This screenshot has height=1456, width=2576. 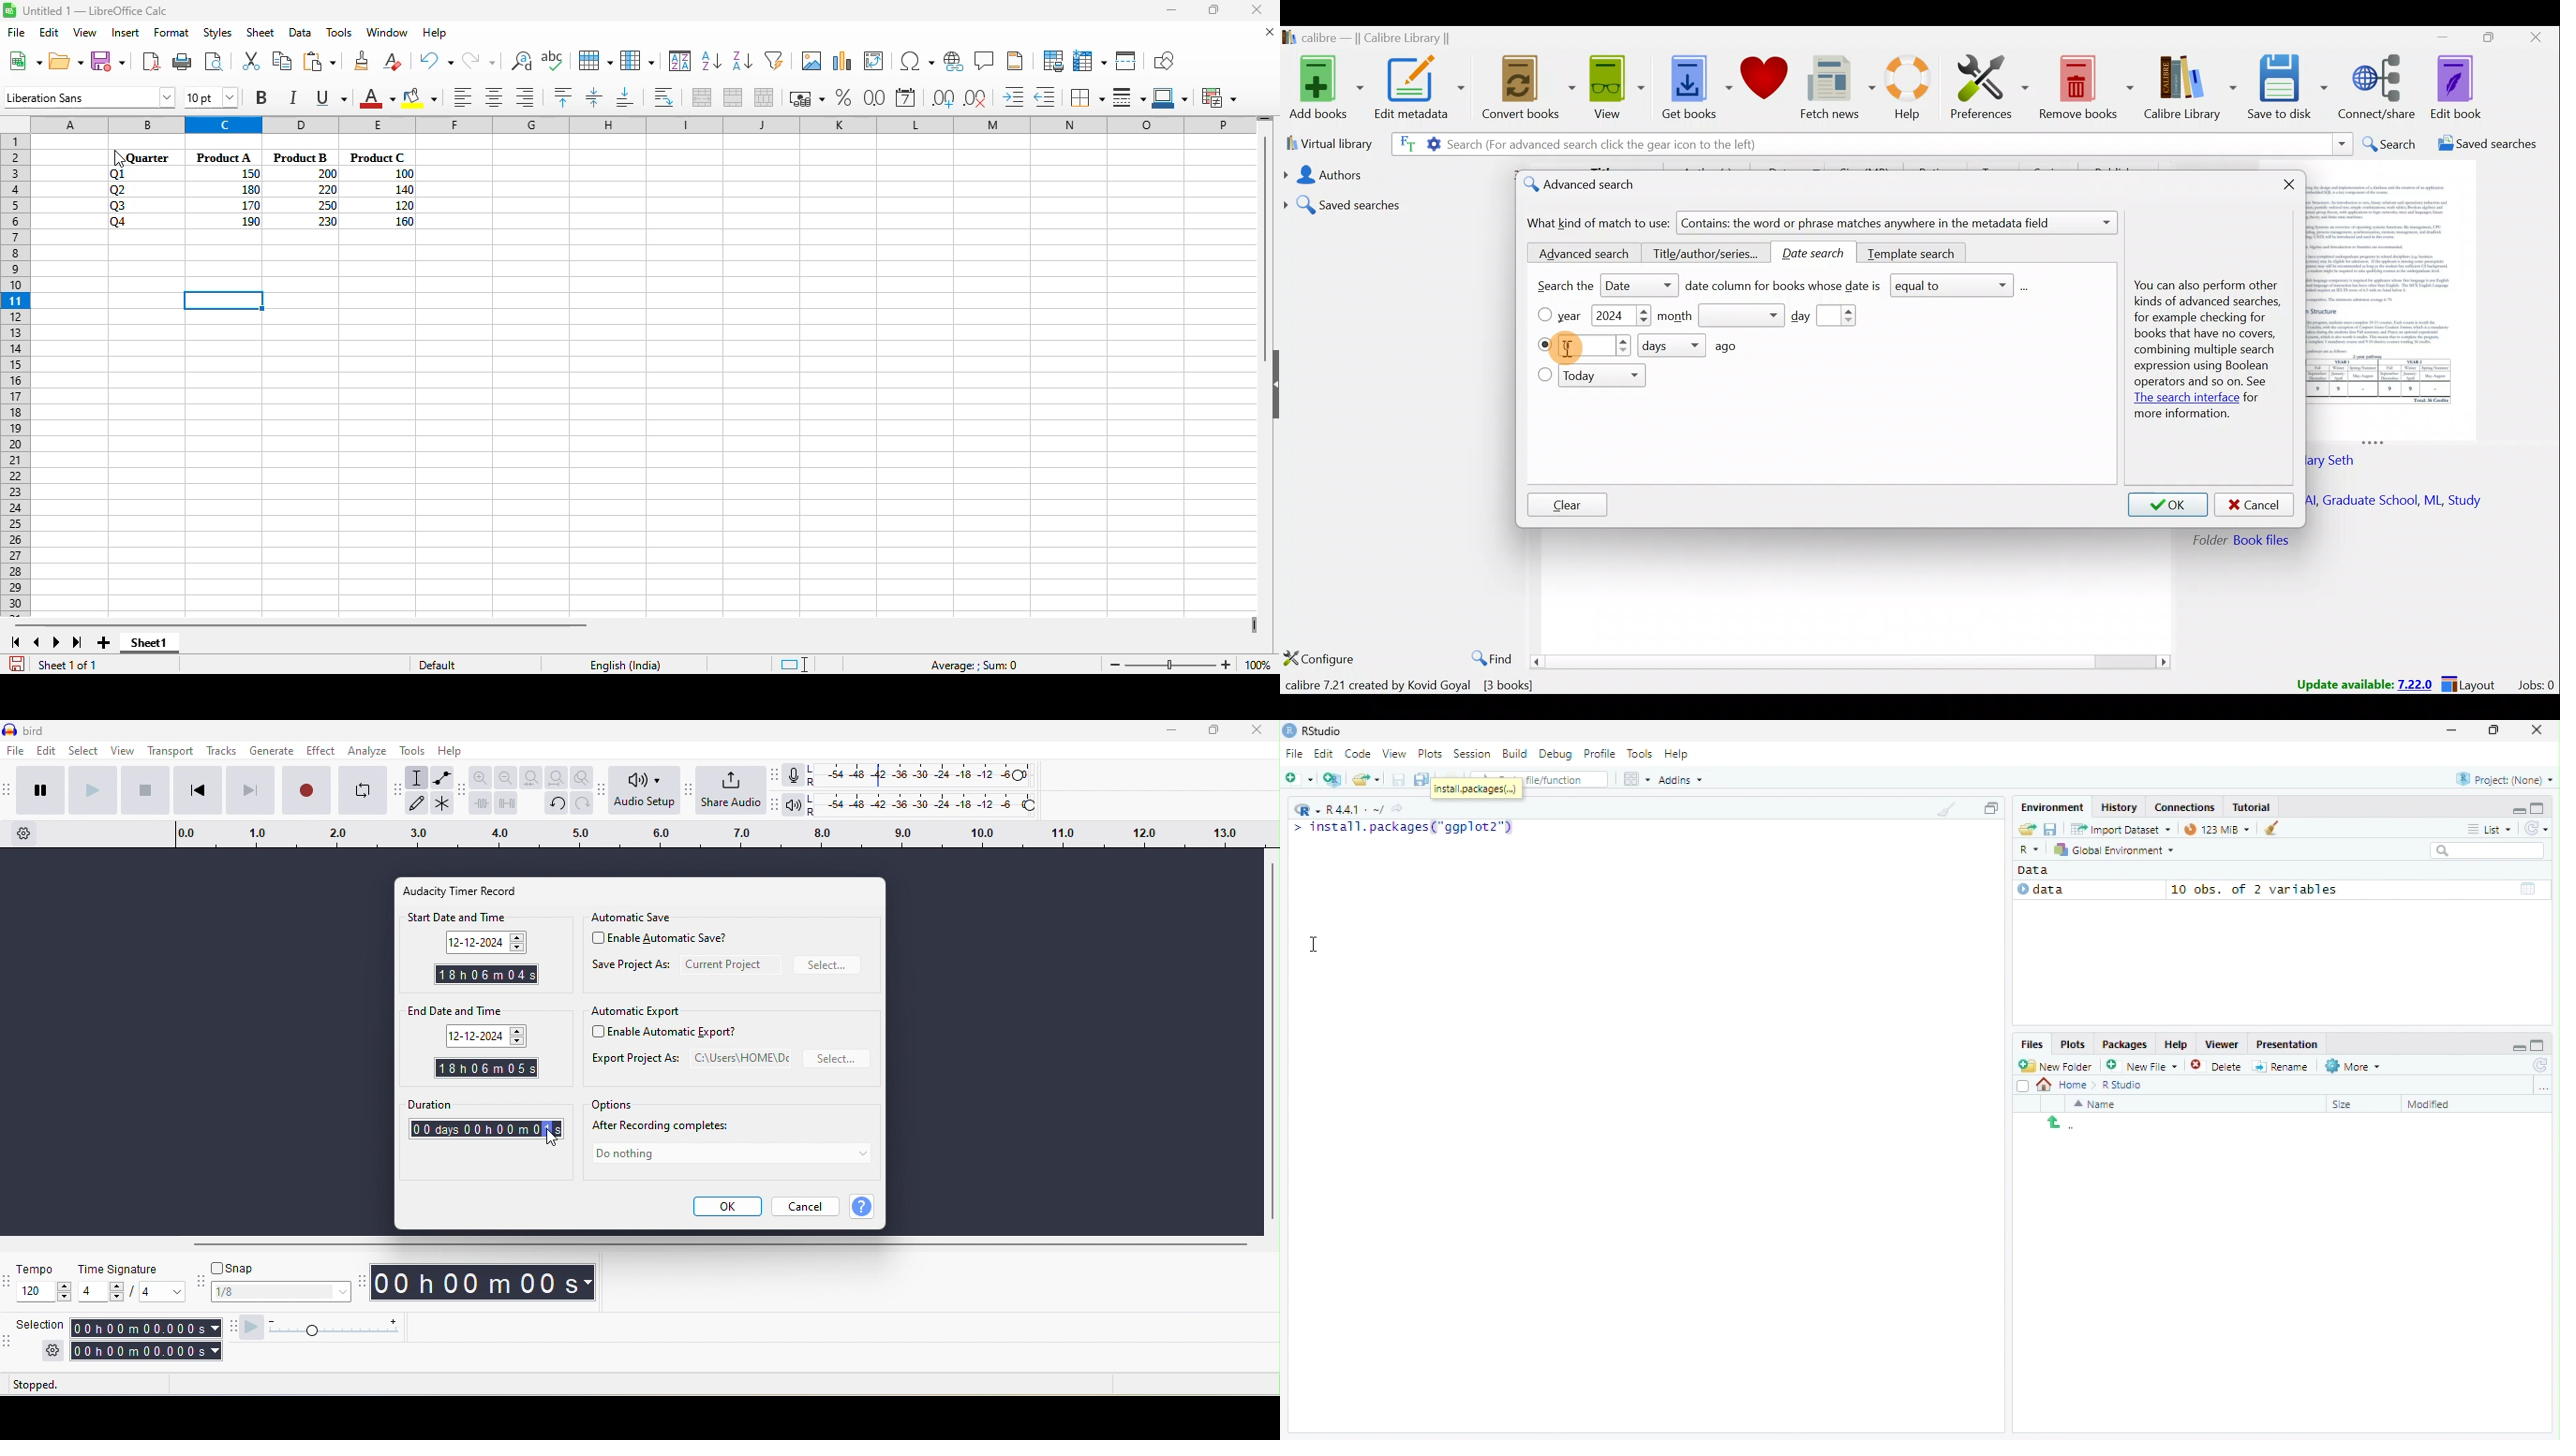 I want to click on align center, so click(x=495, y=97).